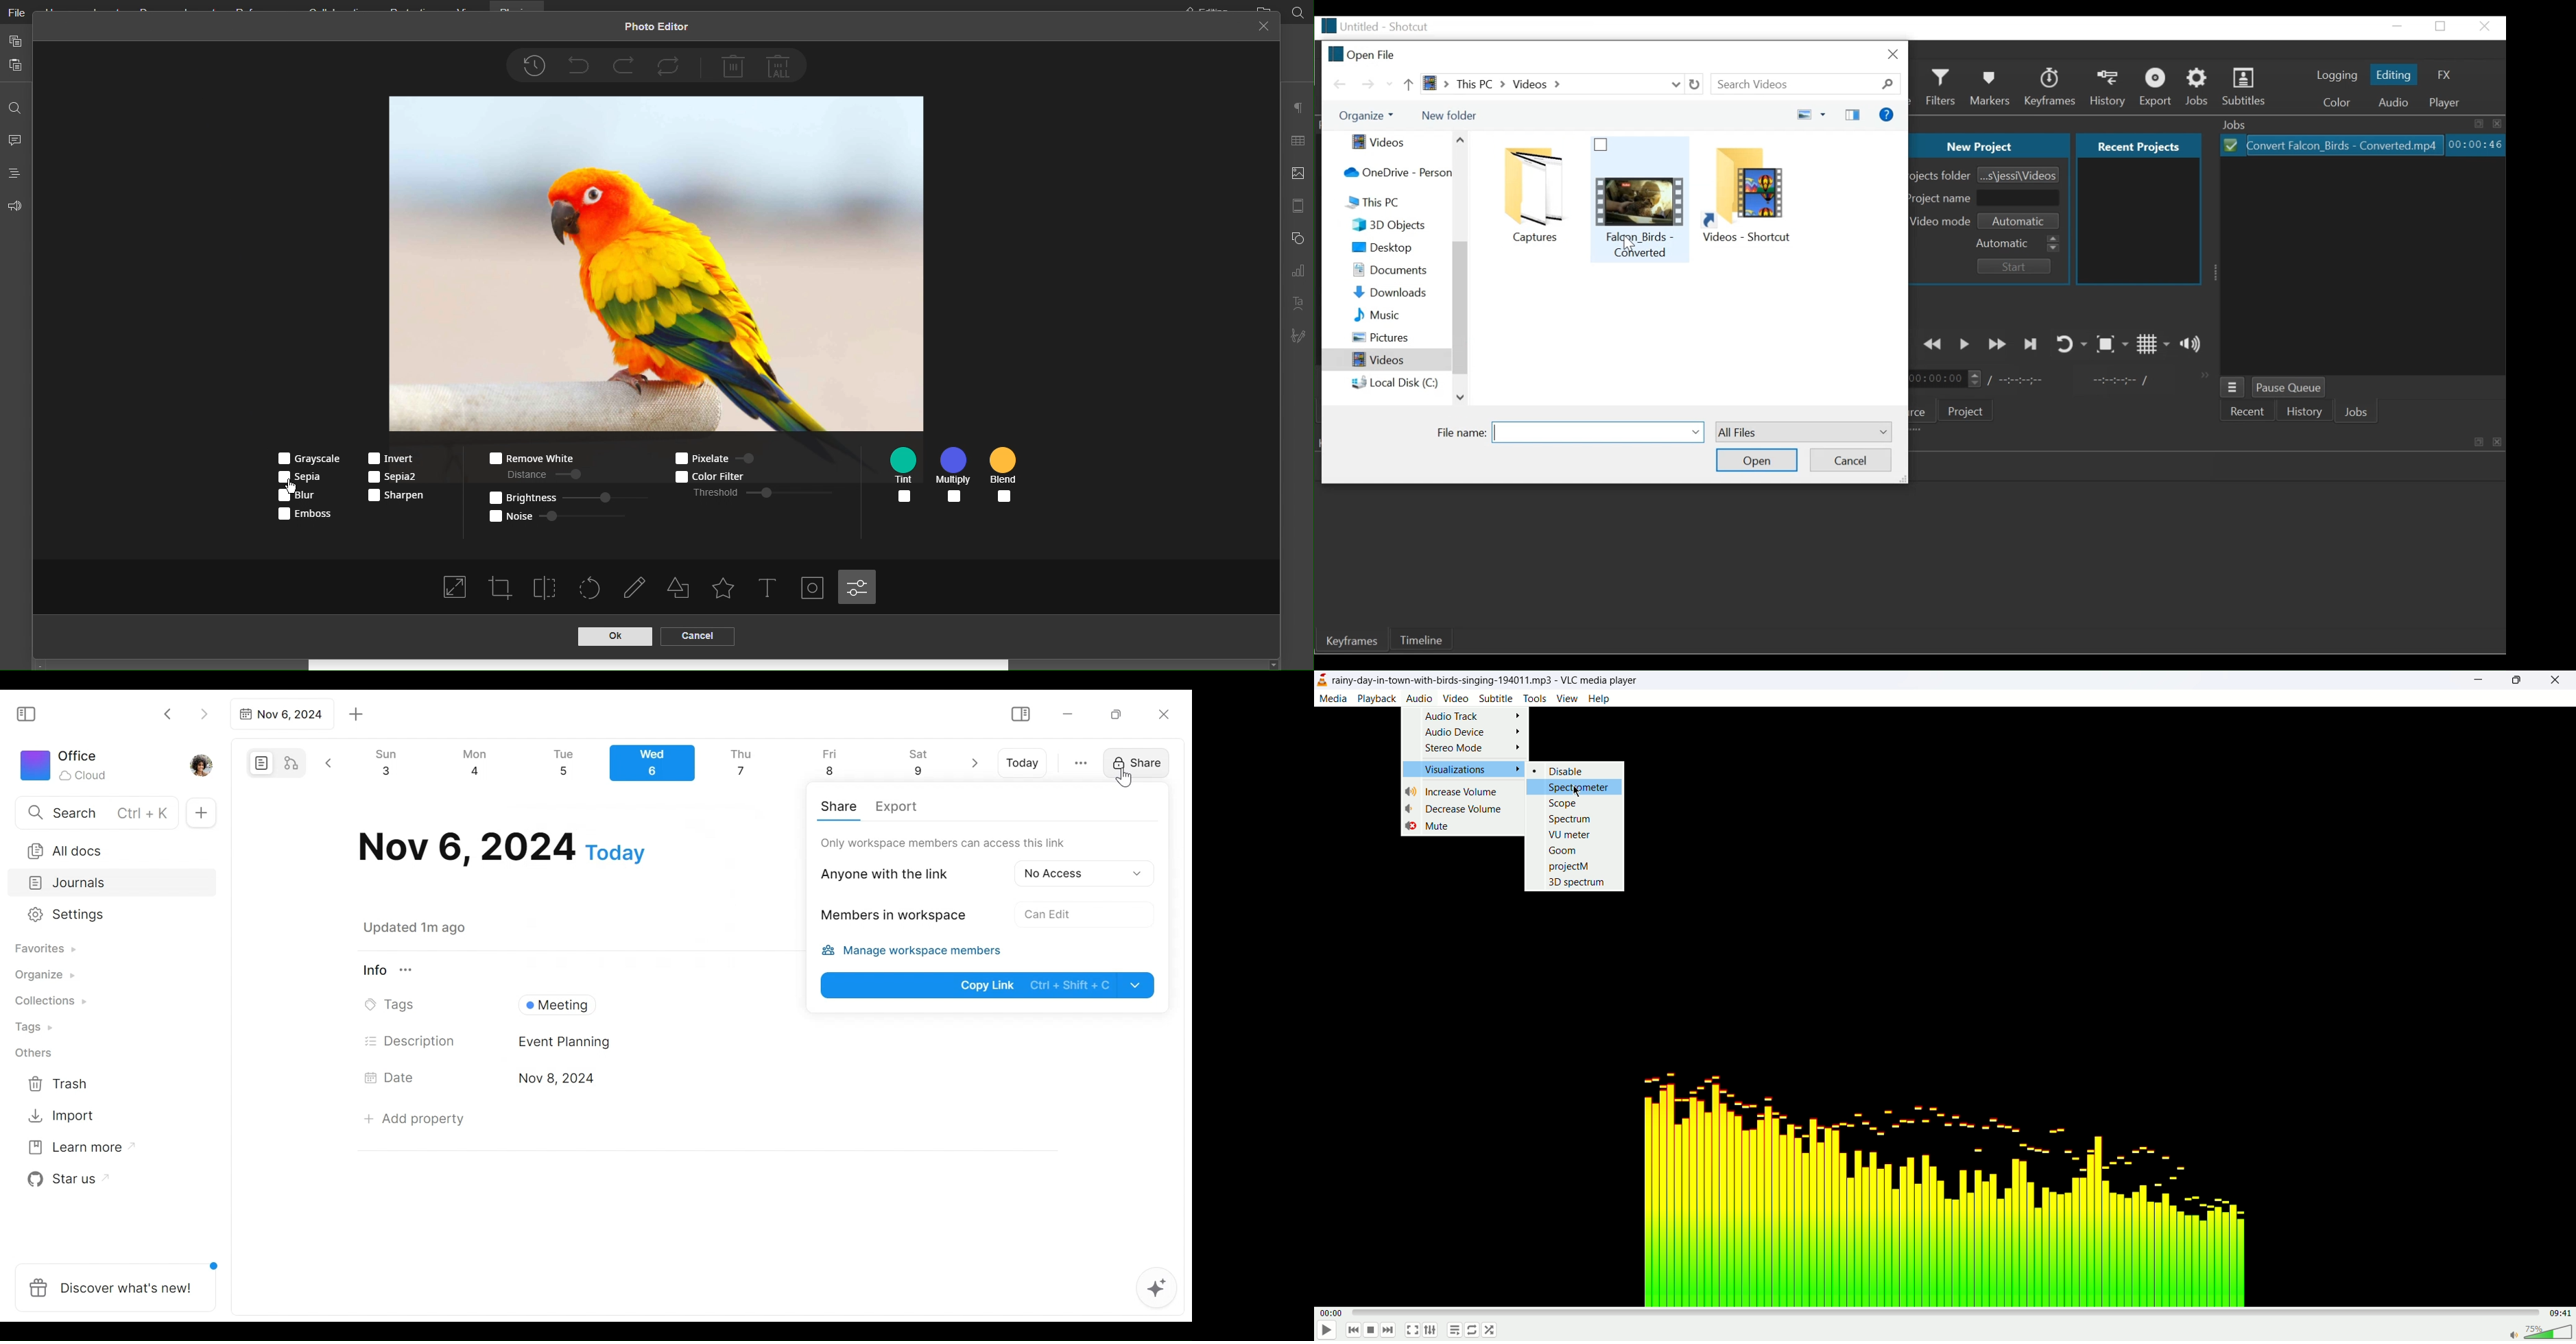  I want to click on Jobs, so click(2198, 88).